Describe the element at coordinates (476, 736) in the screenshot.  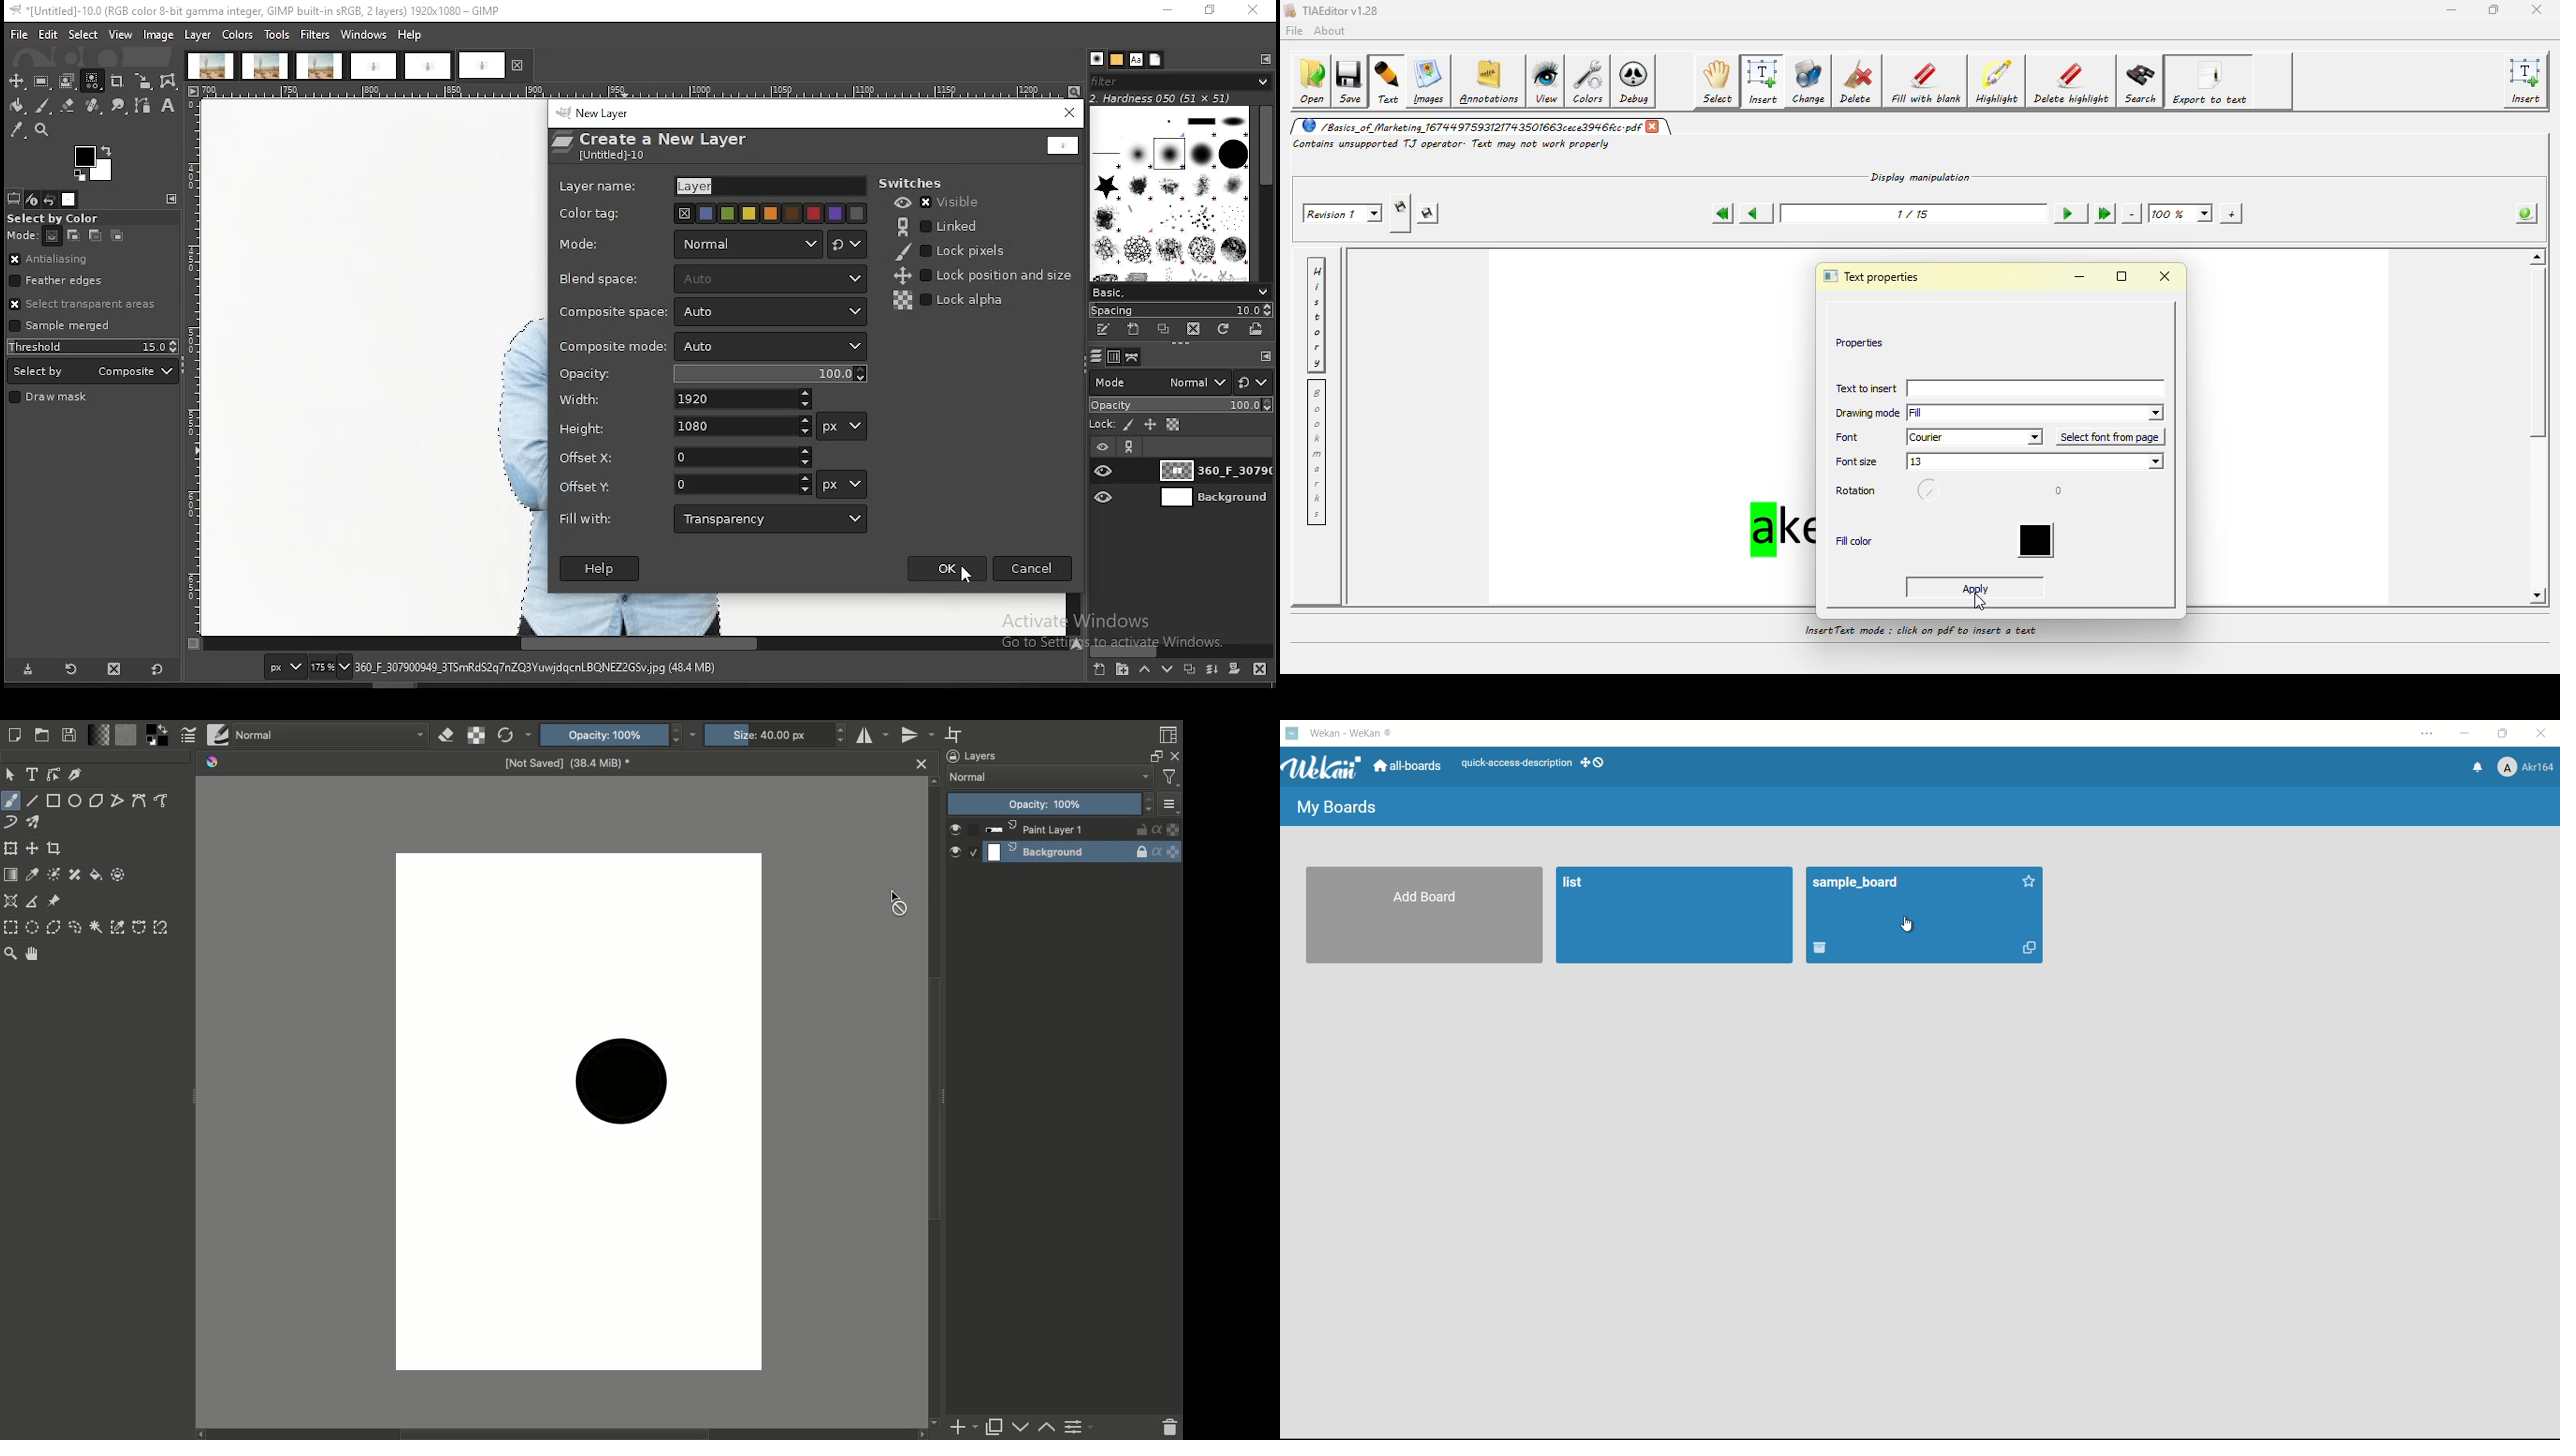
I see `Preserve alpha` at that location.